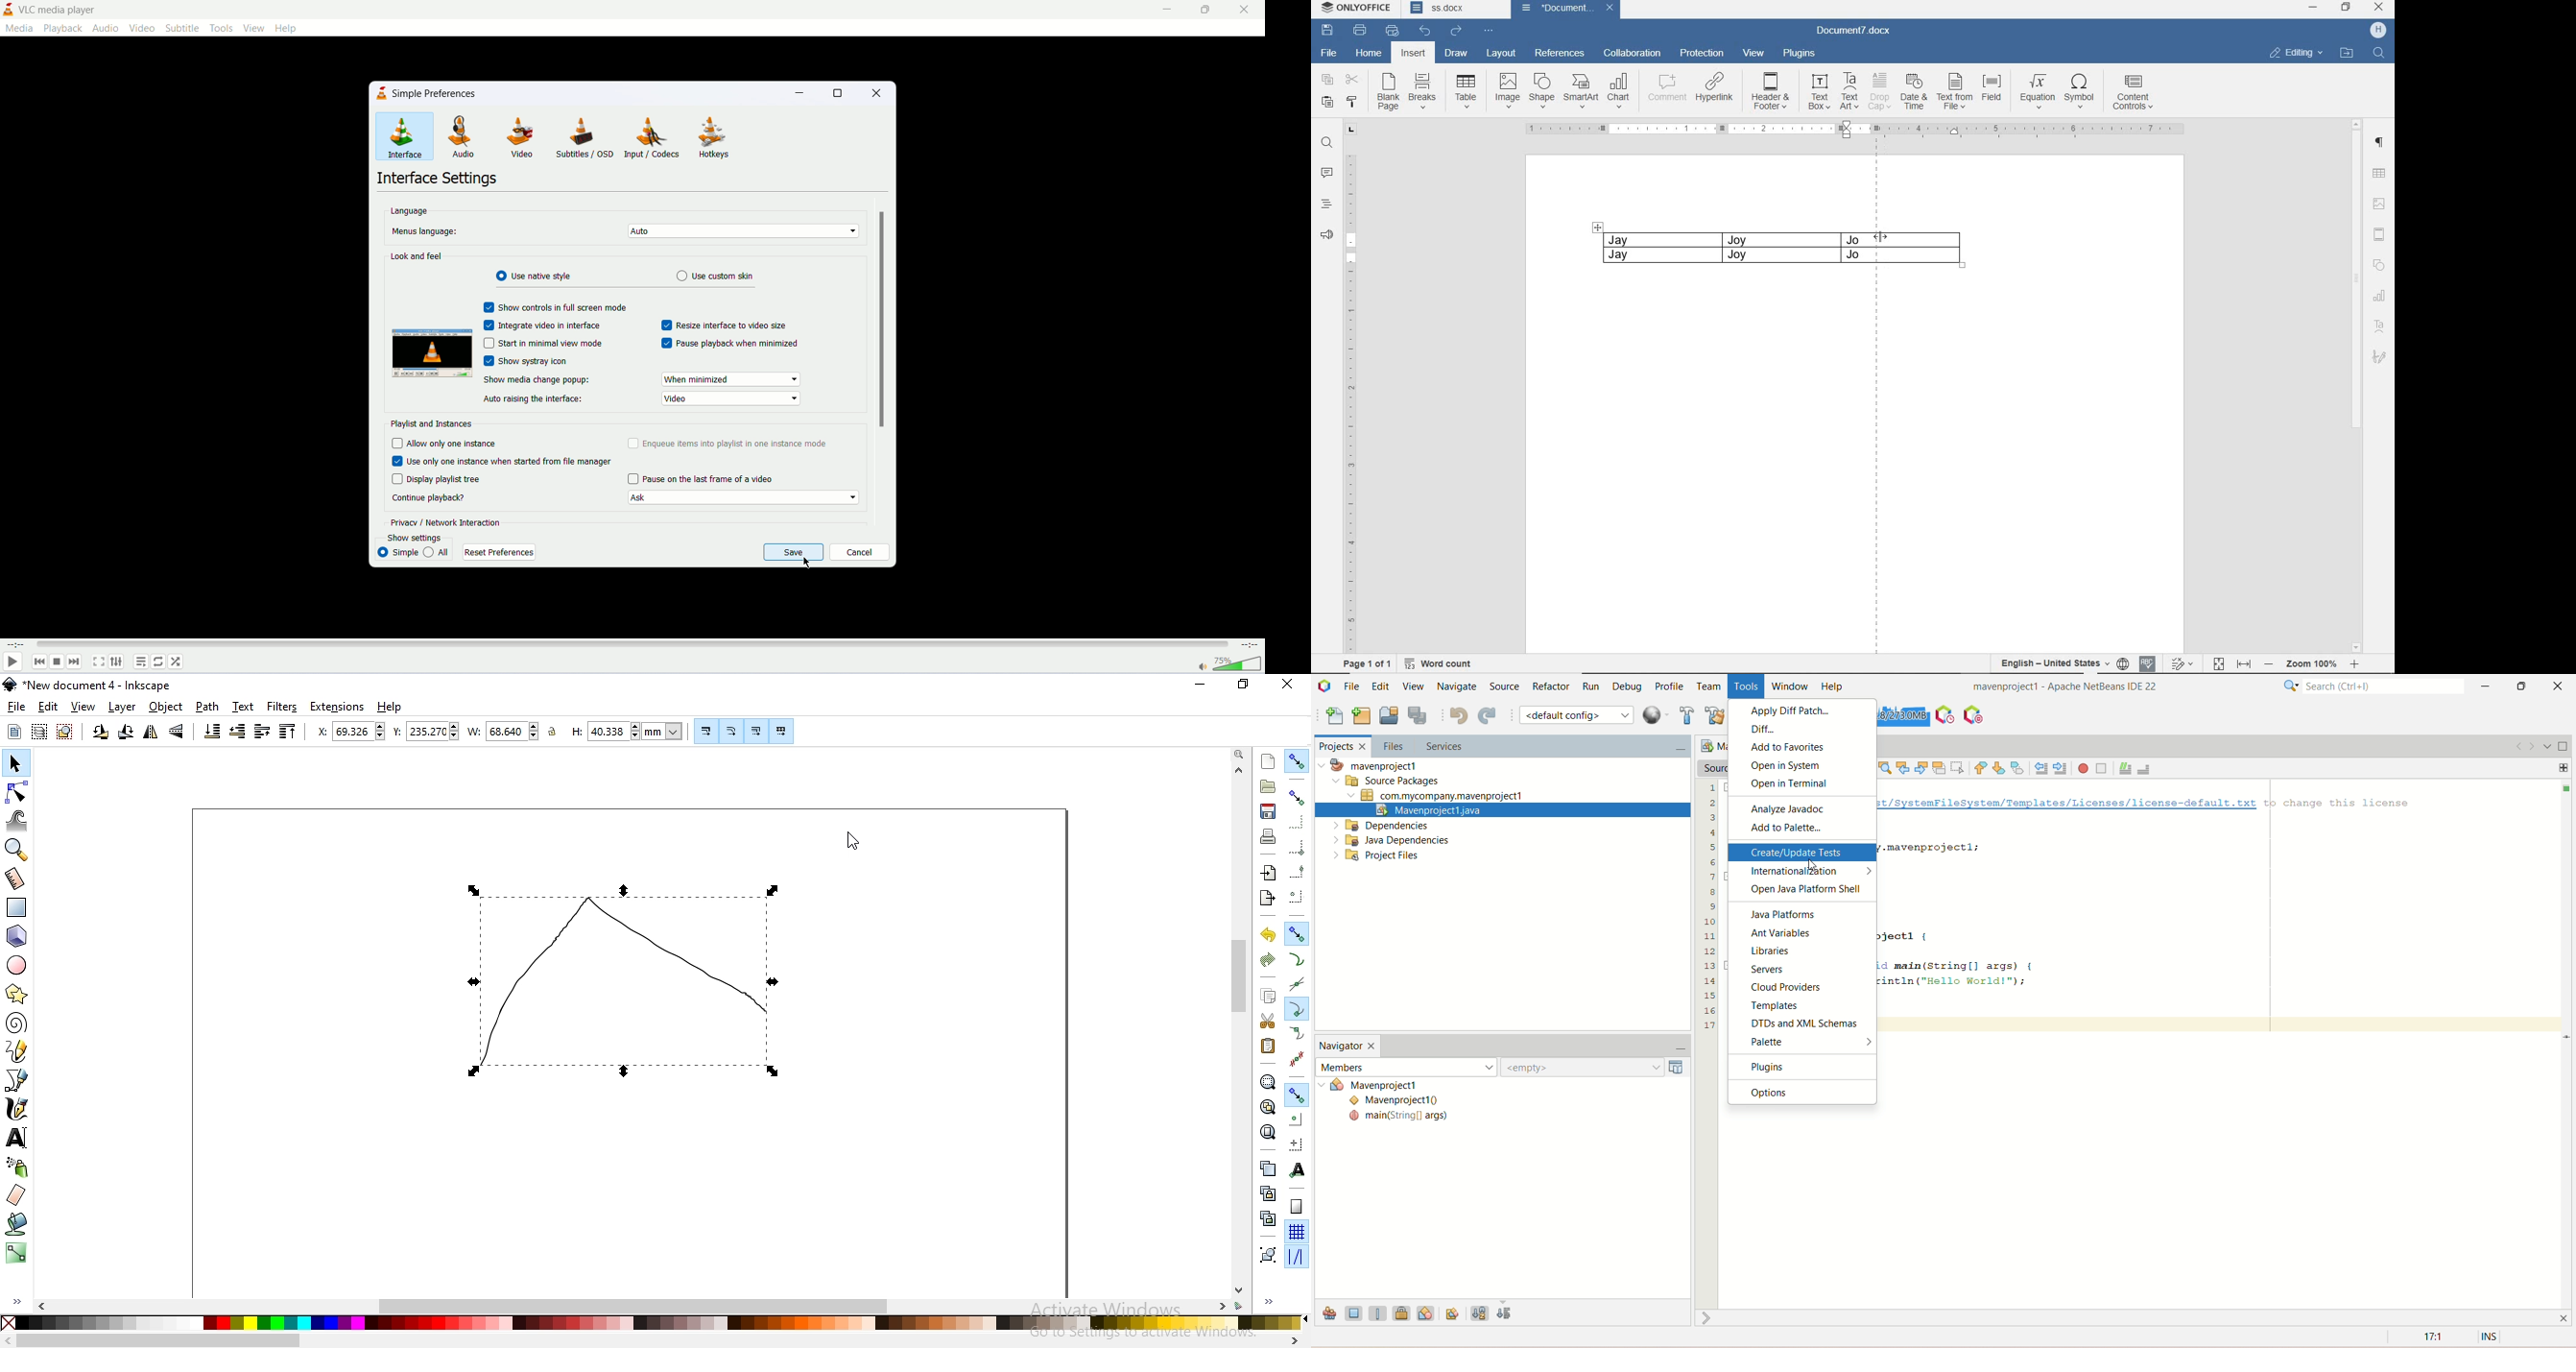 The width and height of the screenshot is (2576, 1372). What do you see at coordinates (517, 137) in the screenshot?
I see `VIDEO` at bounding box center [517, 137].